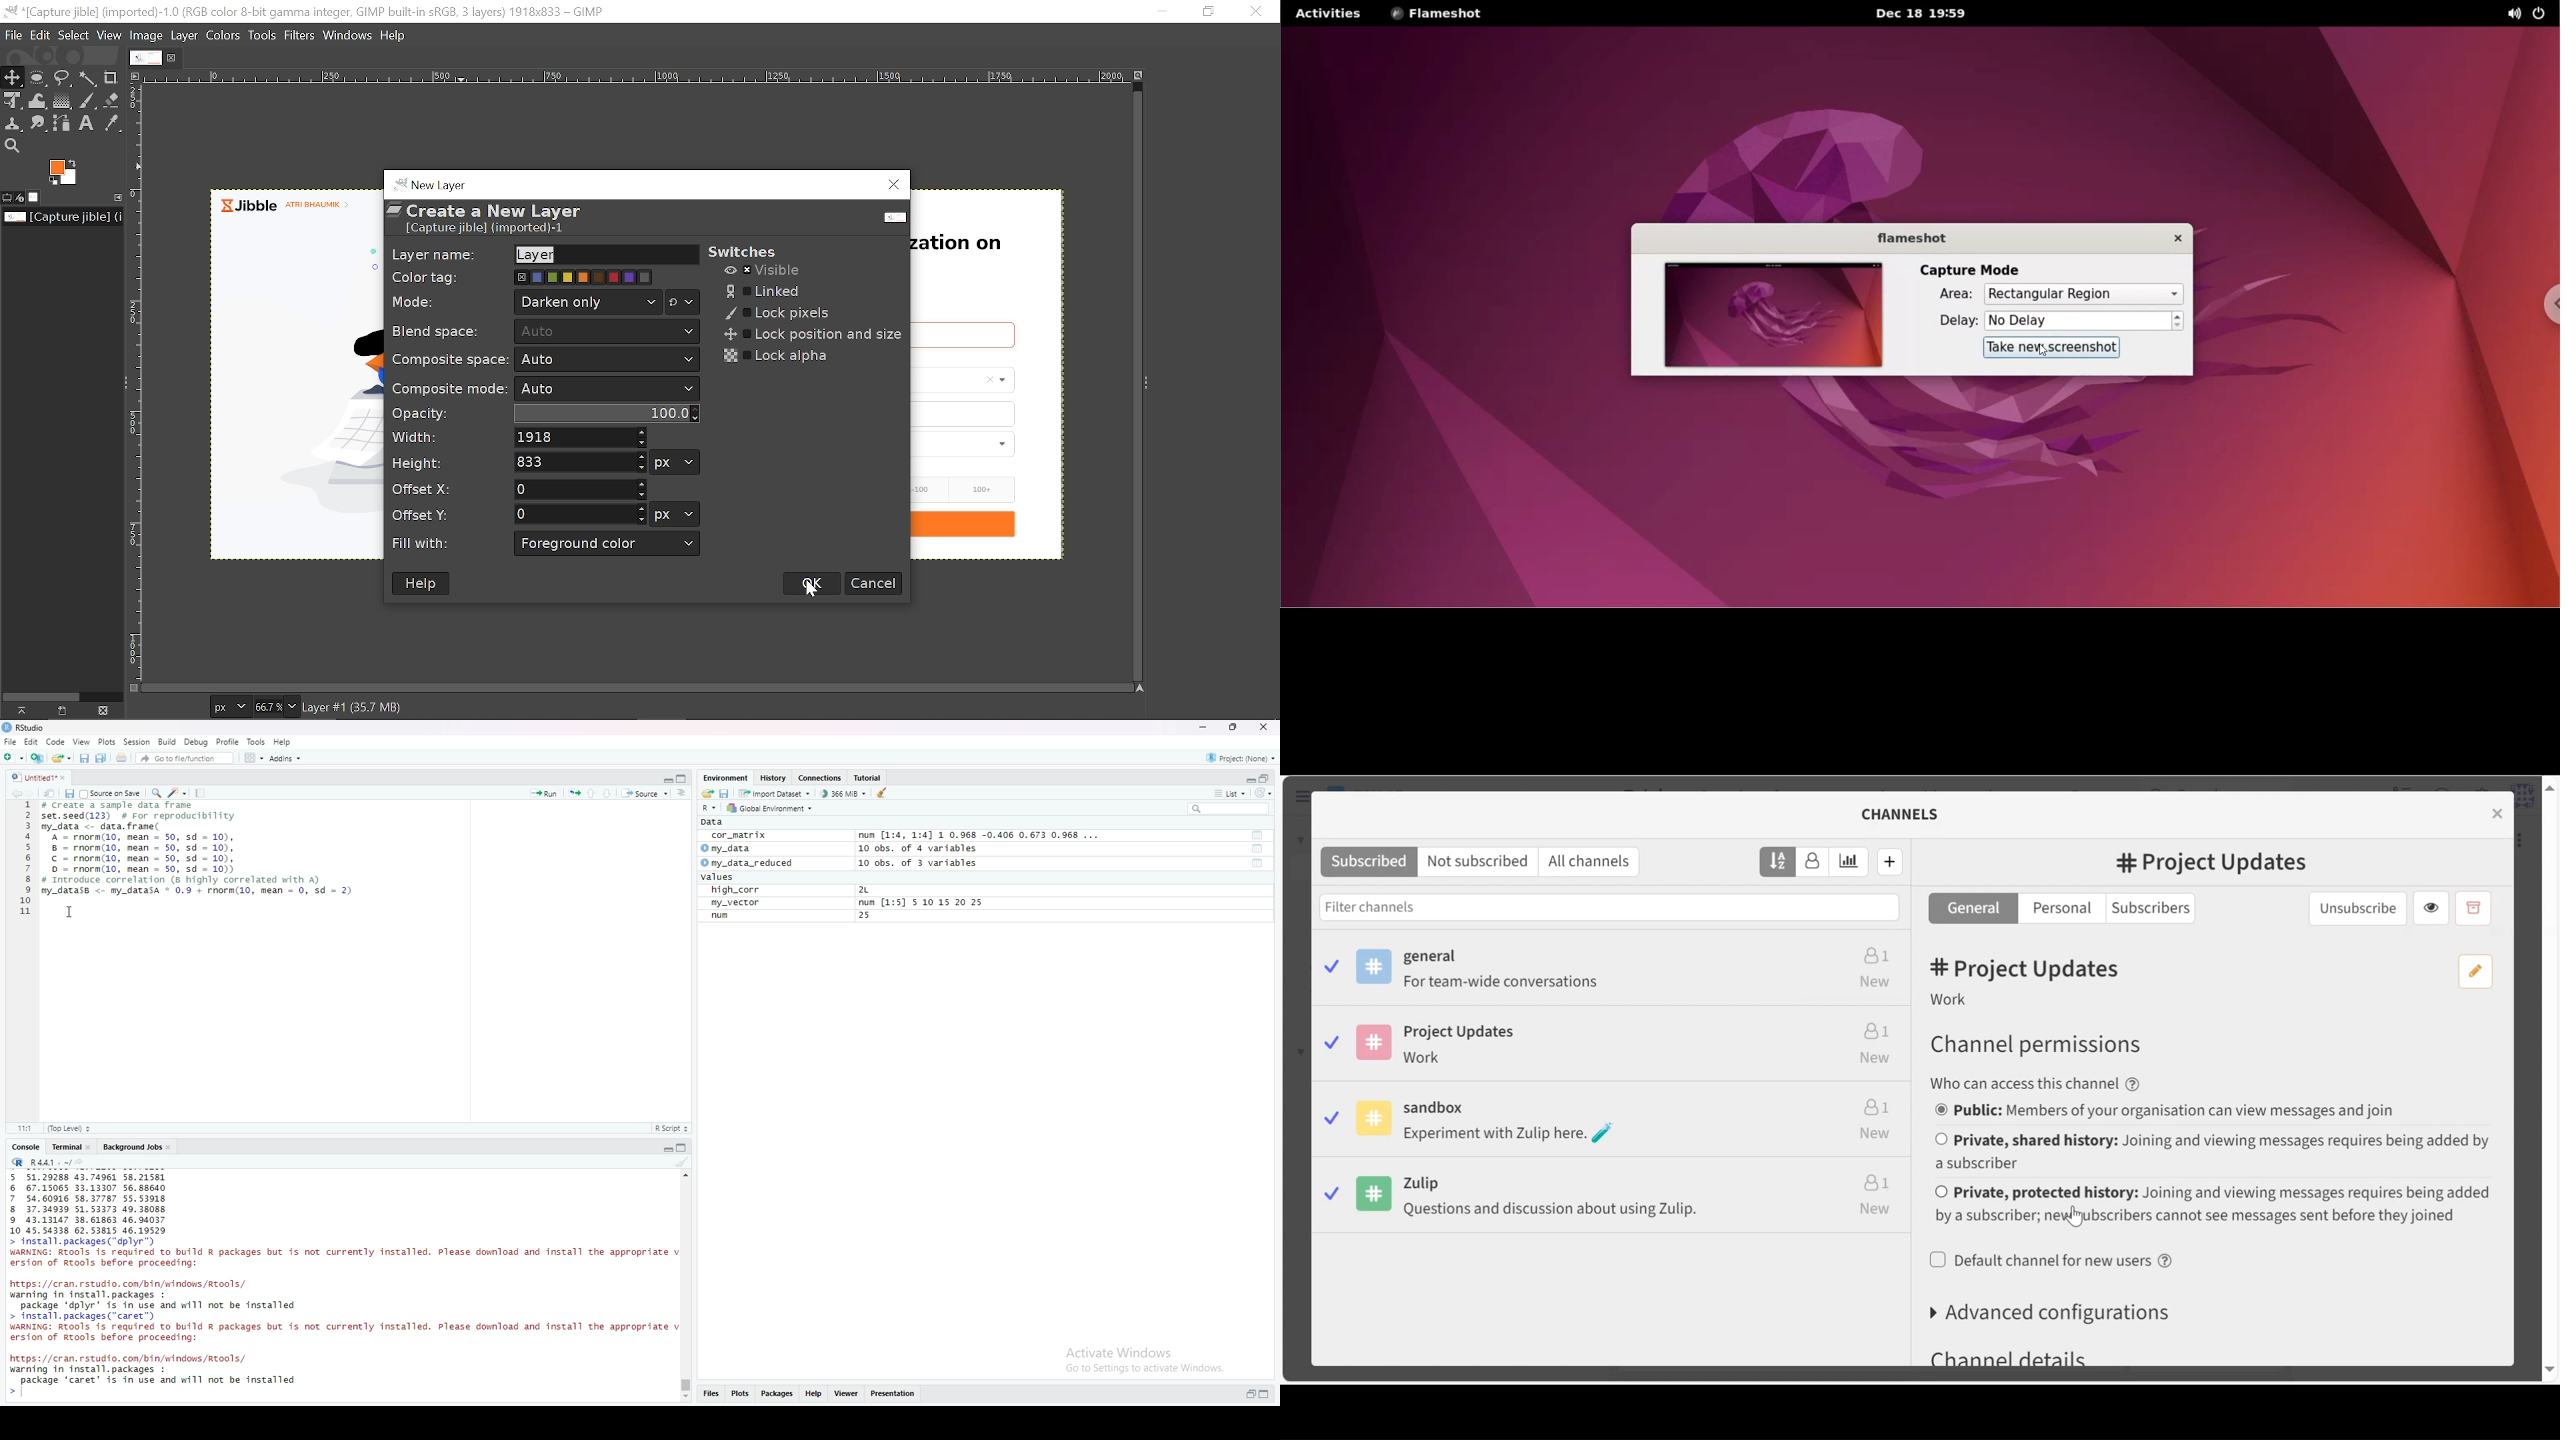  What do you see at coordinates (591, 793) in the screenshot?
I see `up` at bounding box center [591, 793].